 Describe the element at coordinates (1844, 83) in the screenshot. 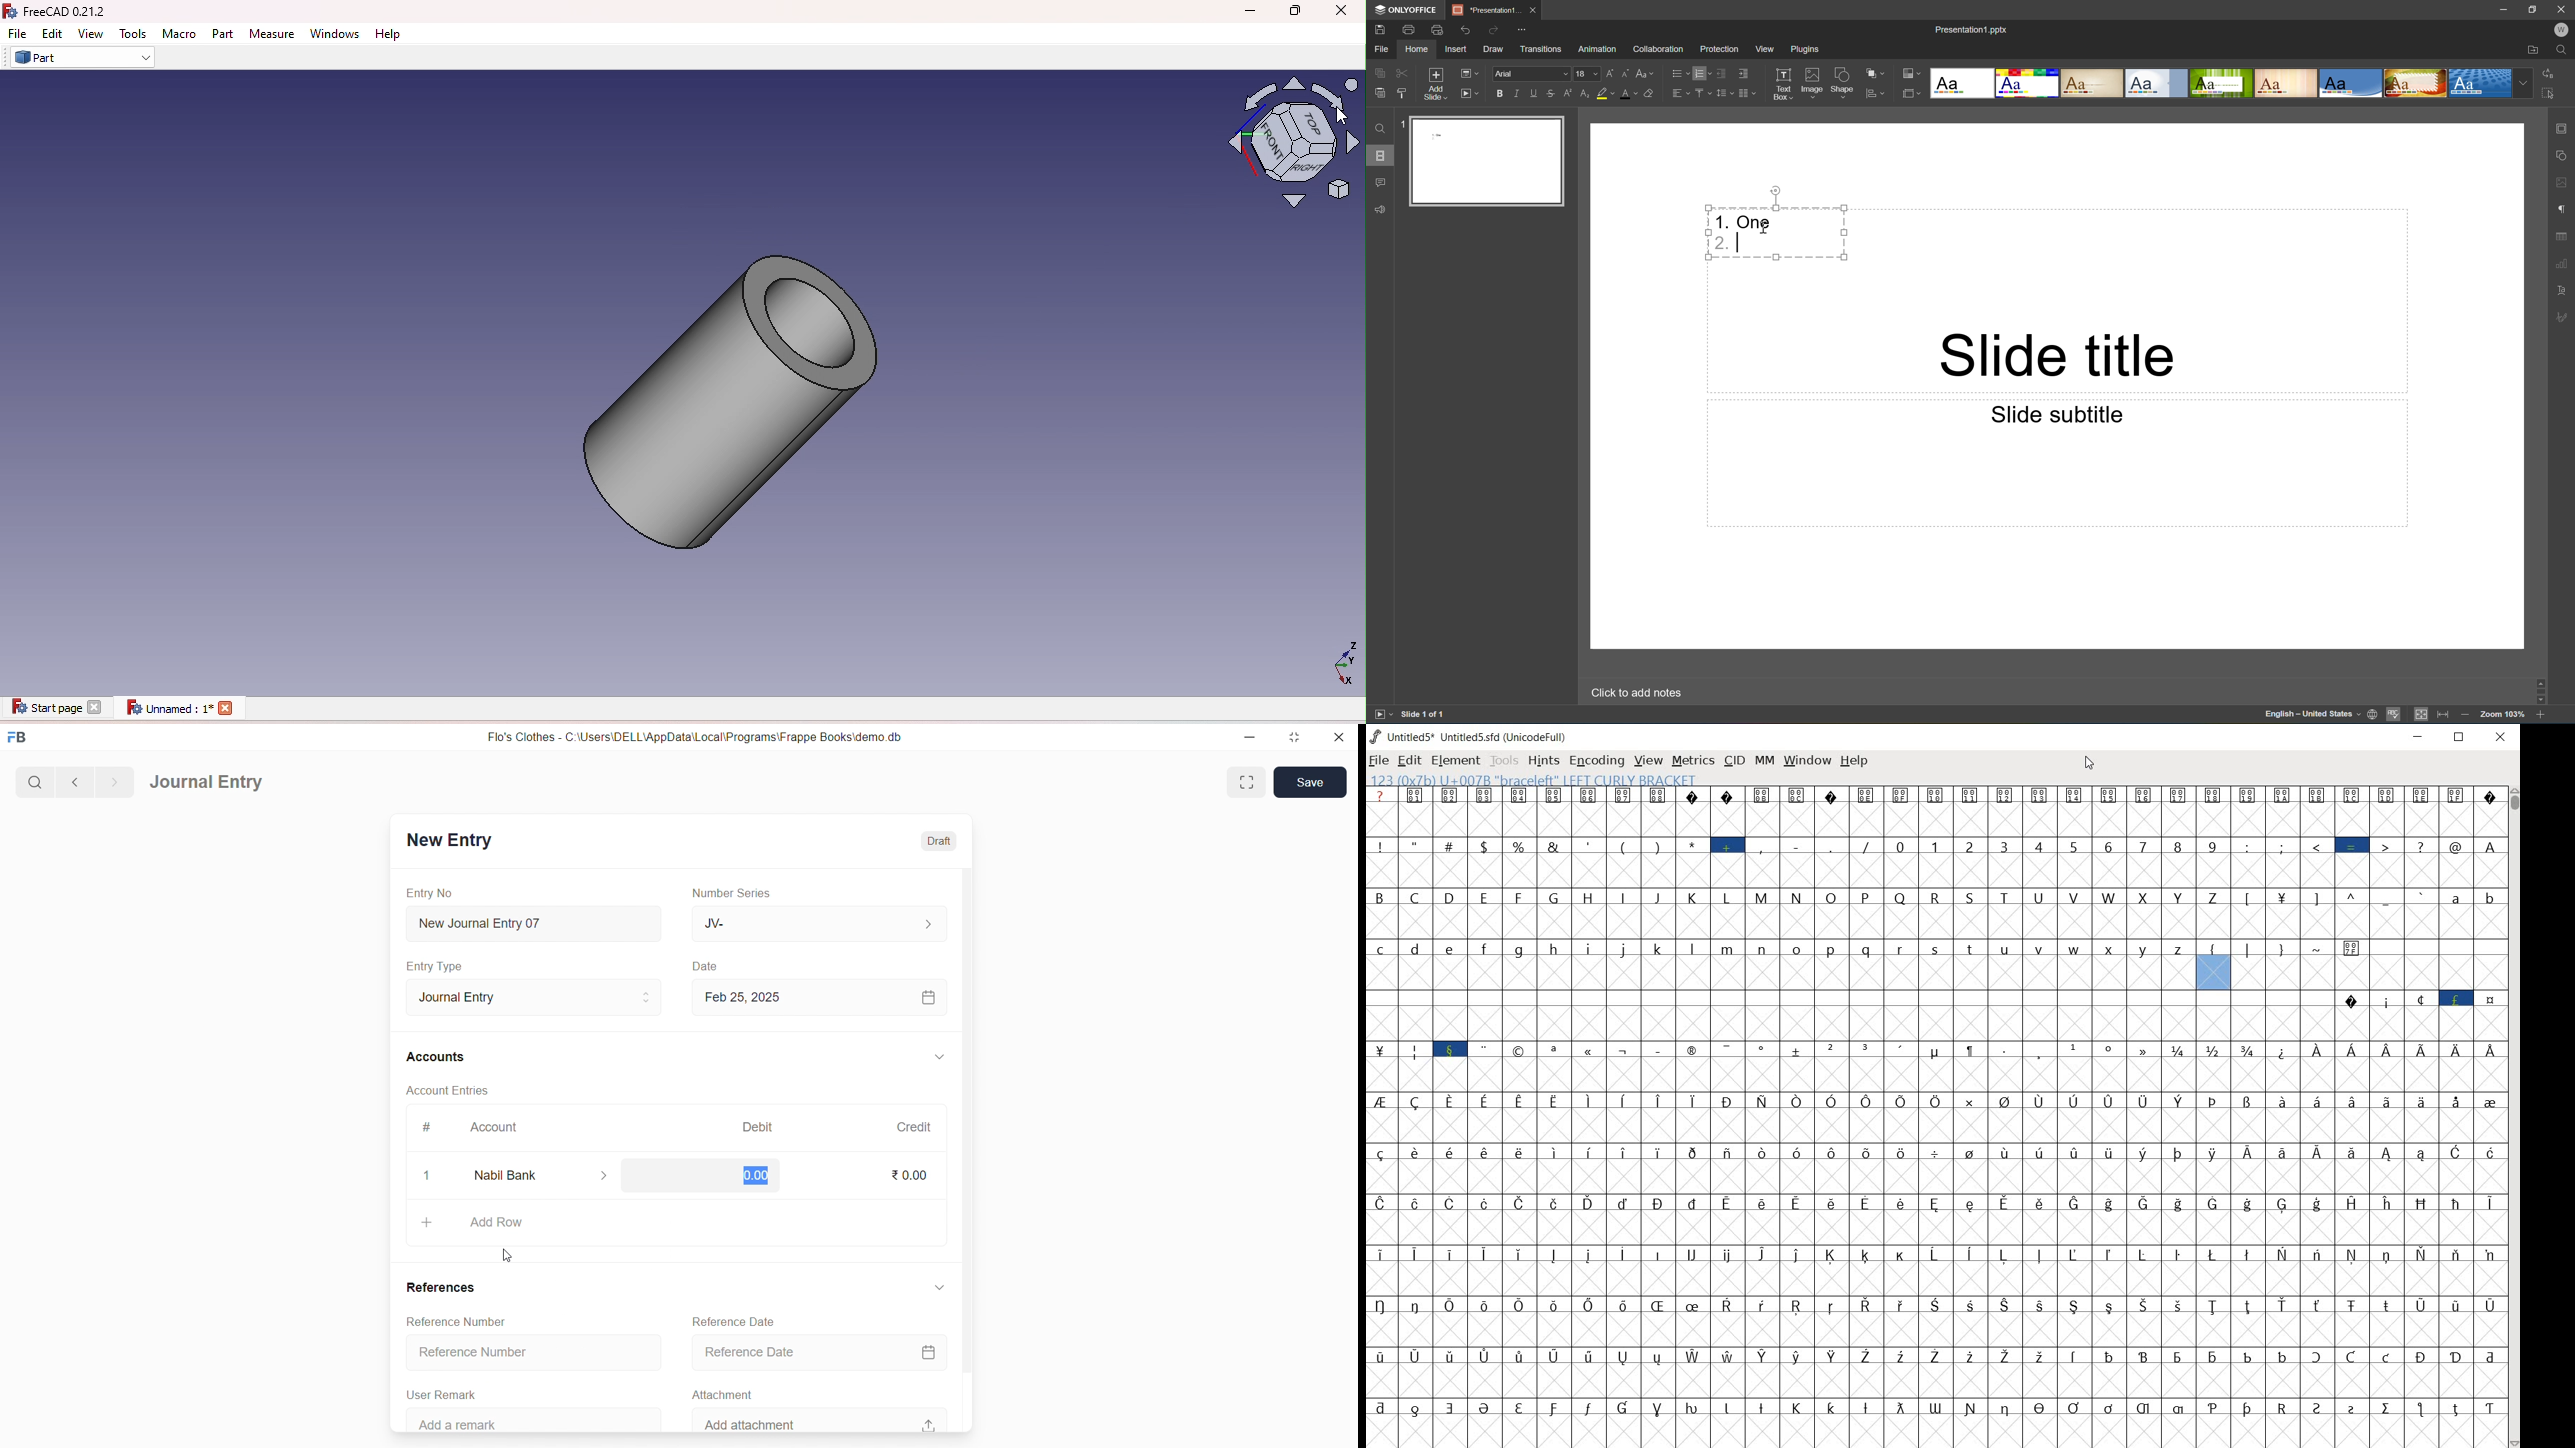

I see `Shape` at that location.